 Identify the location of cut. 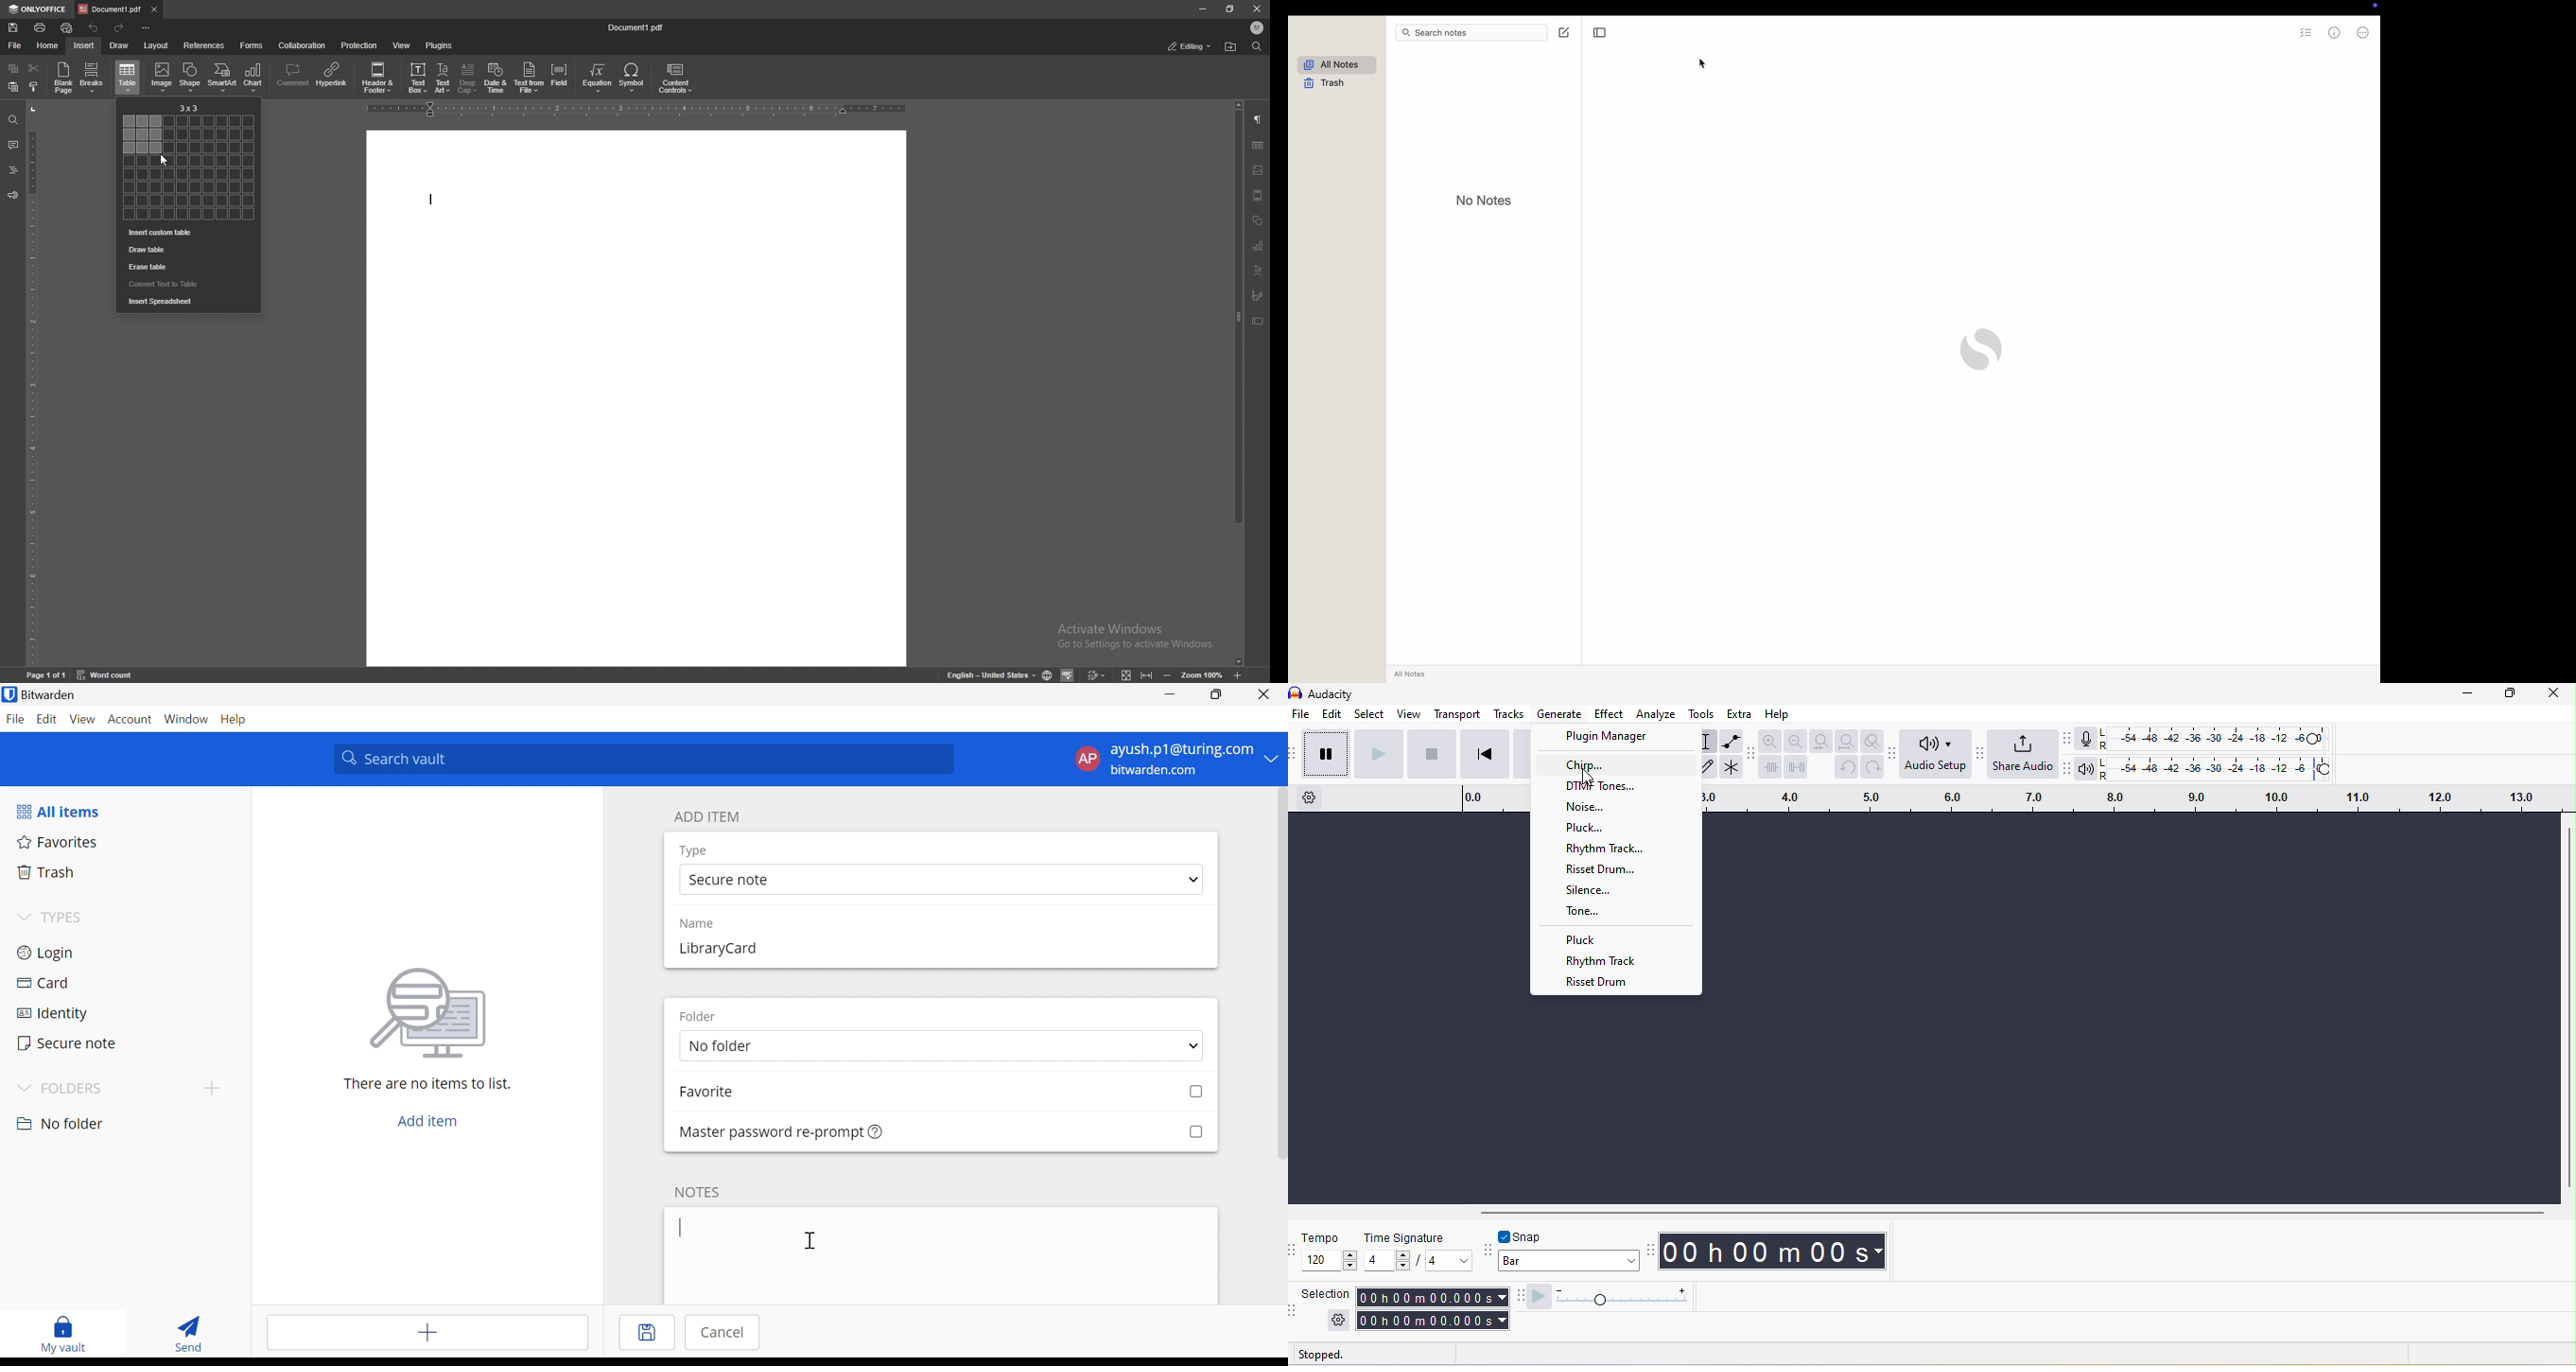
(33, 68).